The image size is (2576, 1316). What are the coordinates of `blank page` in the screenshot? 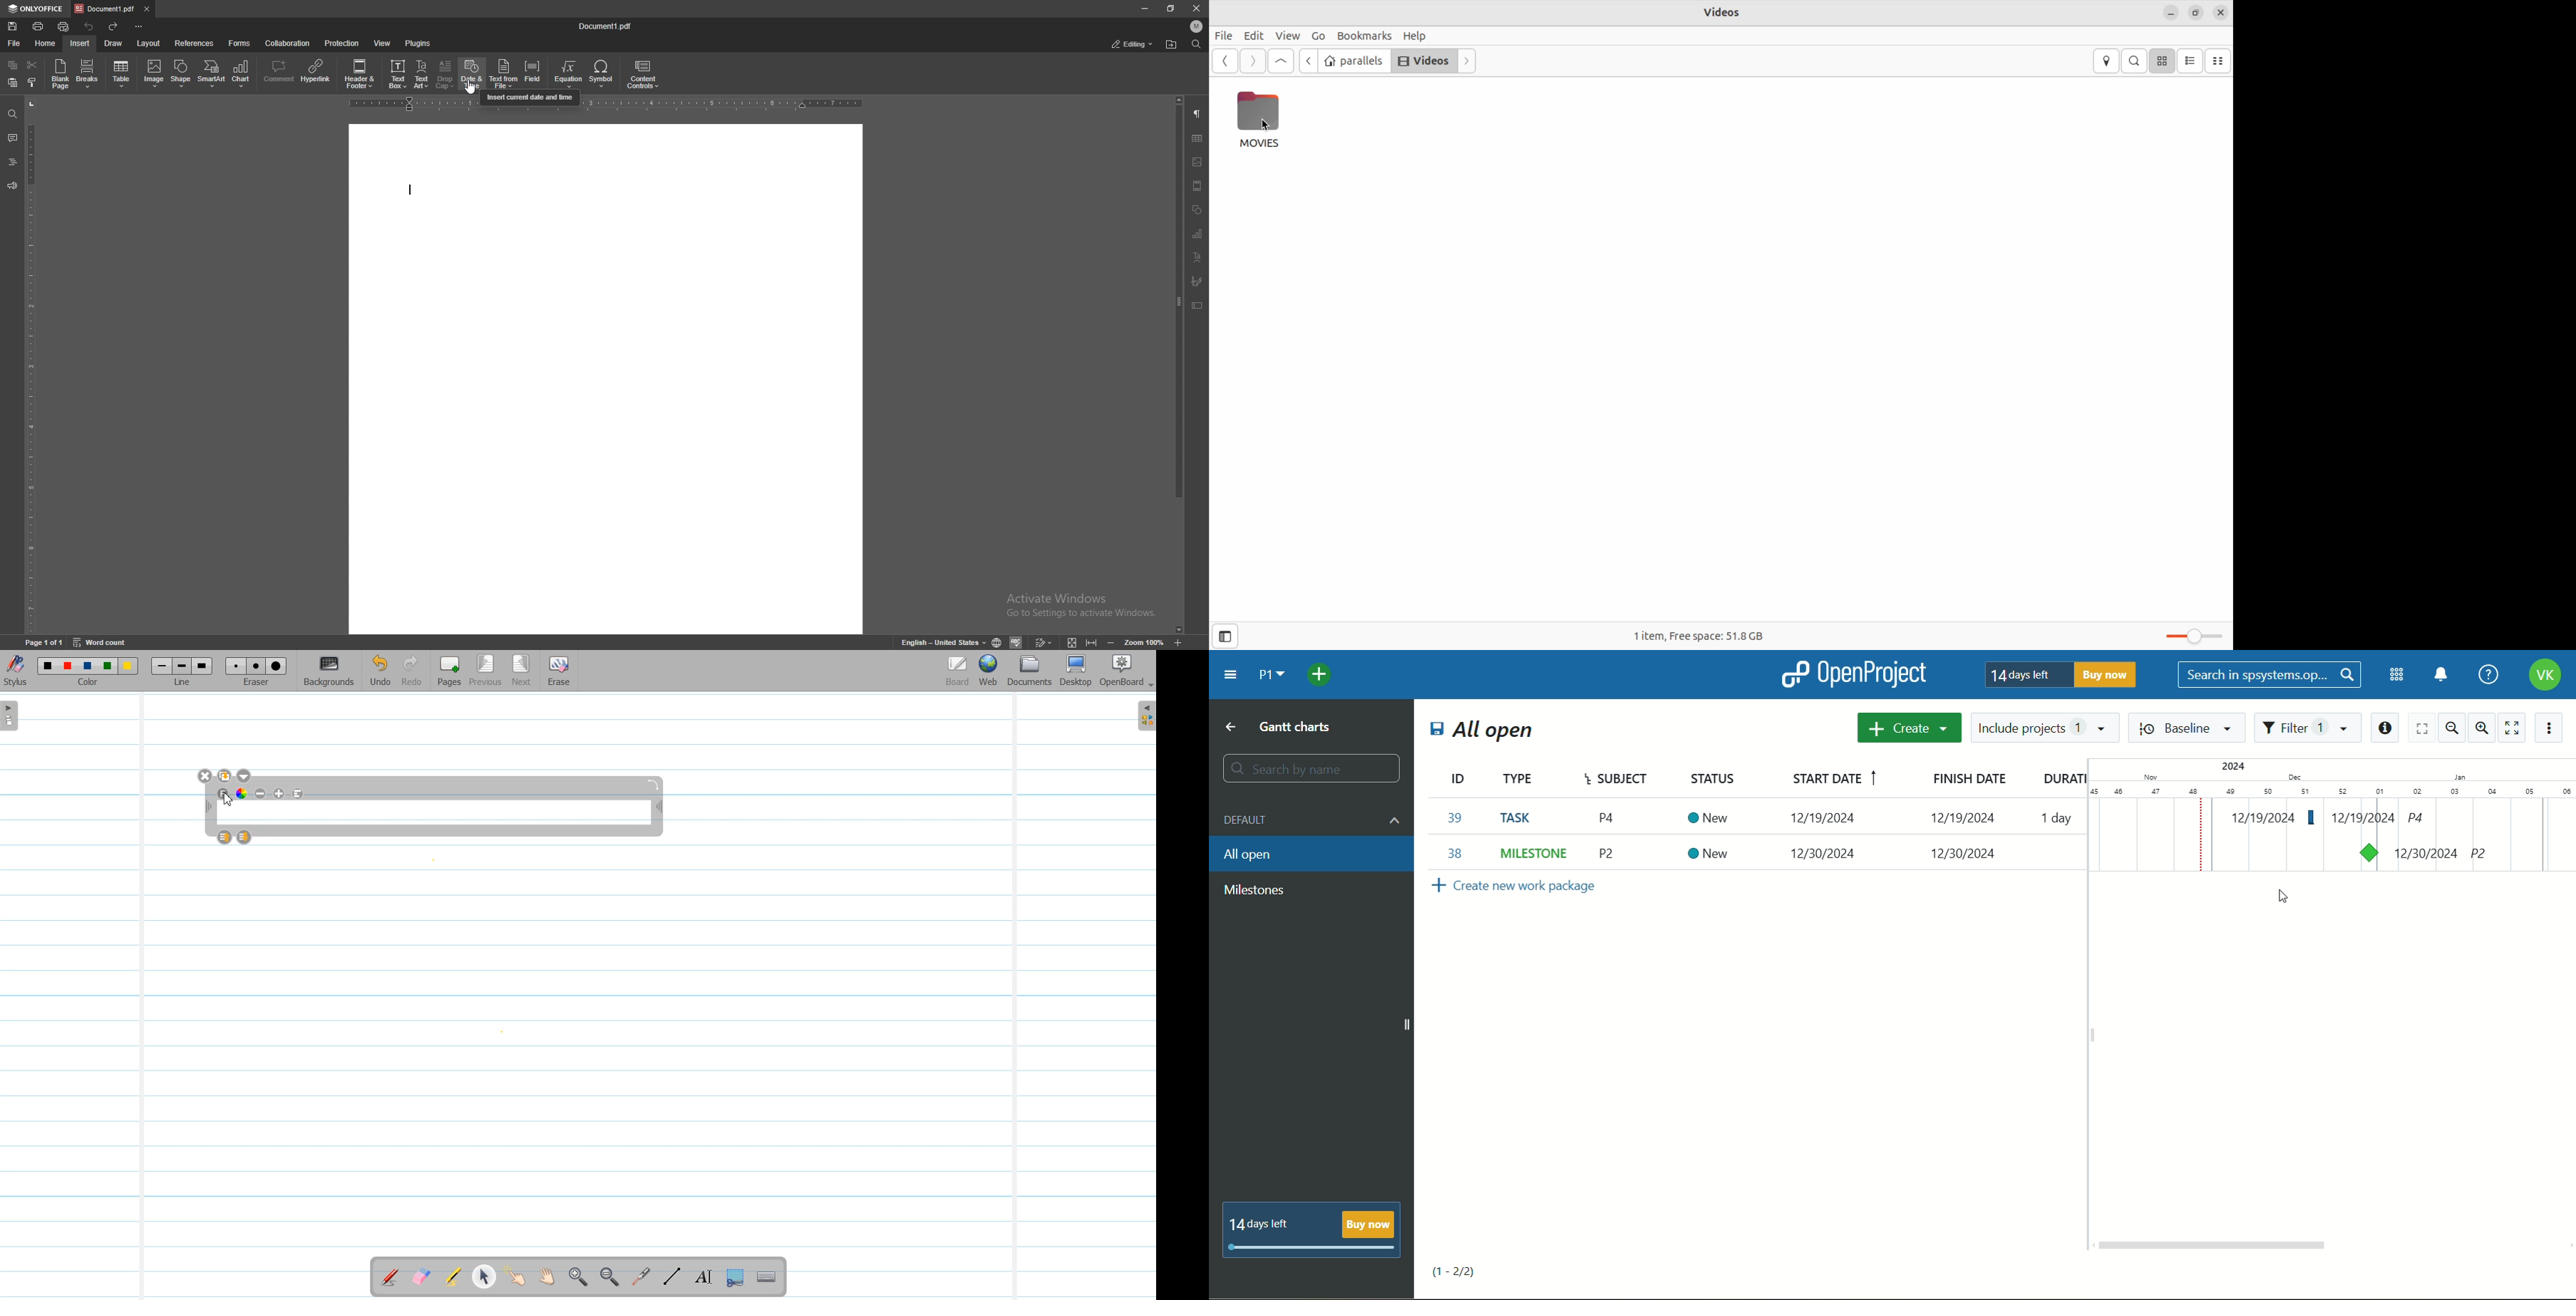 It's located at (60, 74).